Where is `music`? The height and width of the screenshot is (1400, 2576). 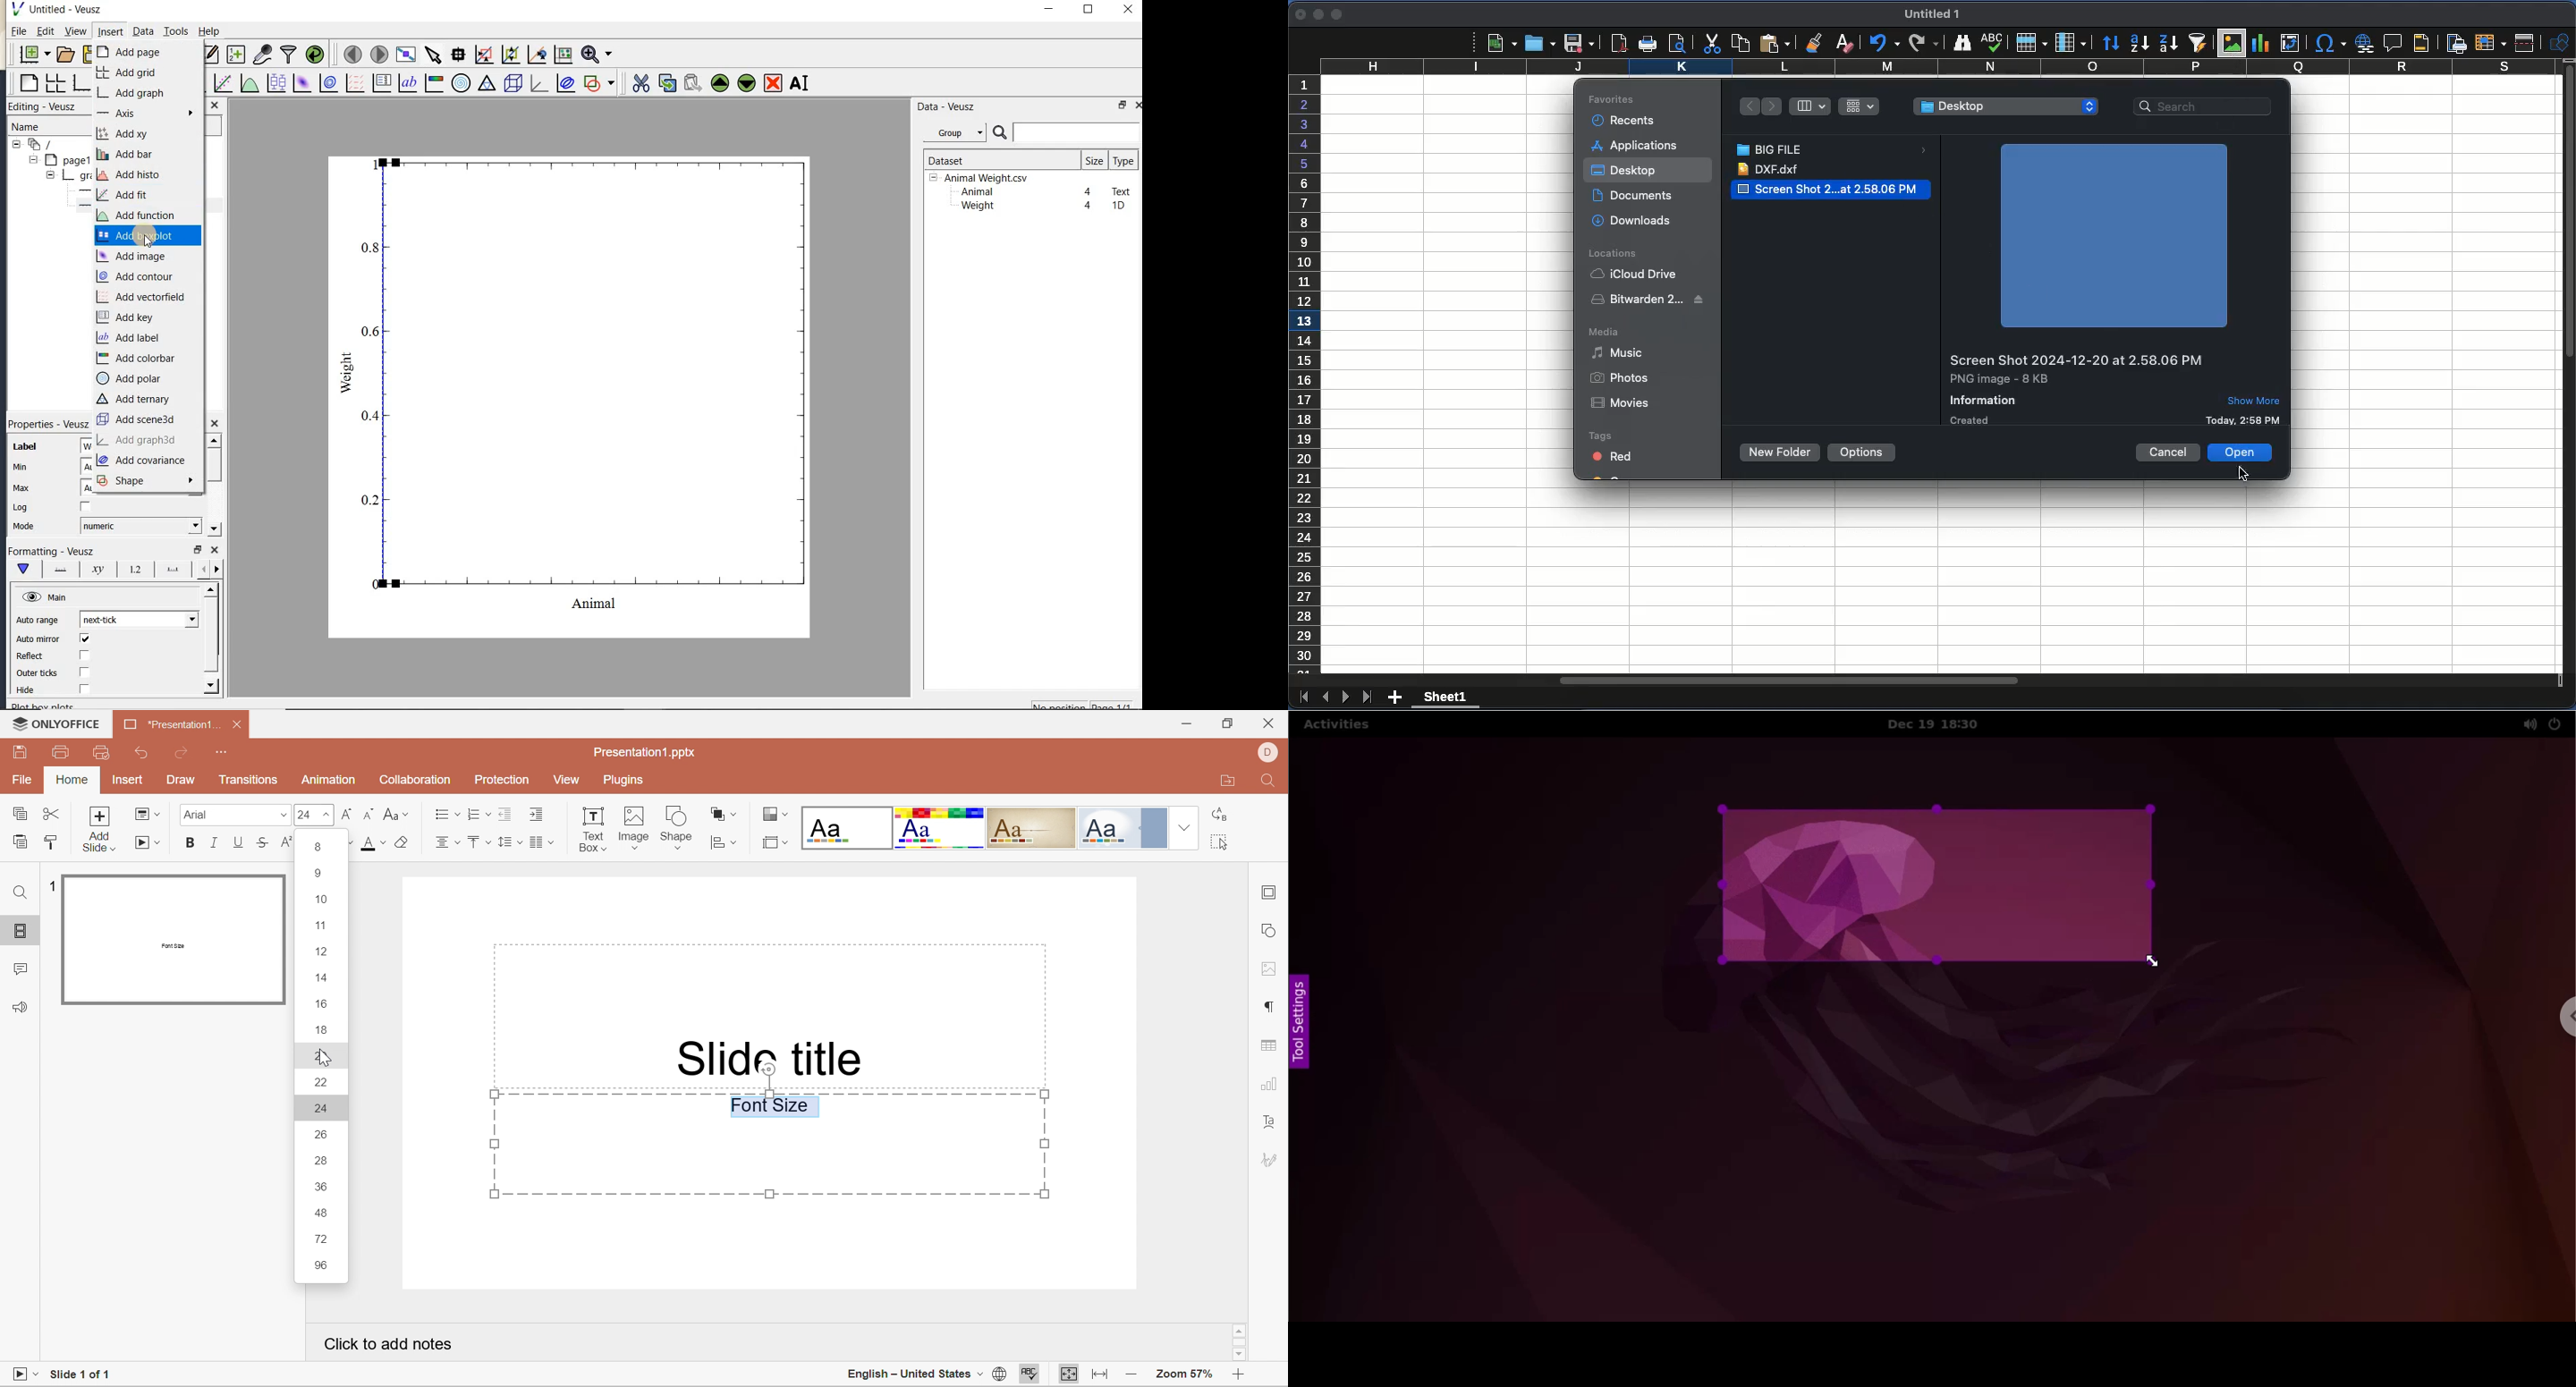
music is located at coordinates (1616, 352).